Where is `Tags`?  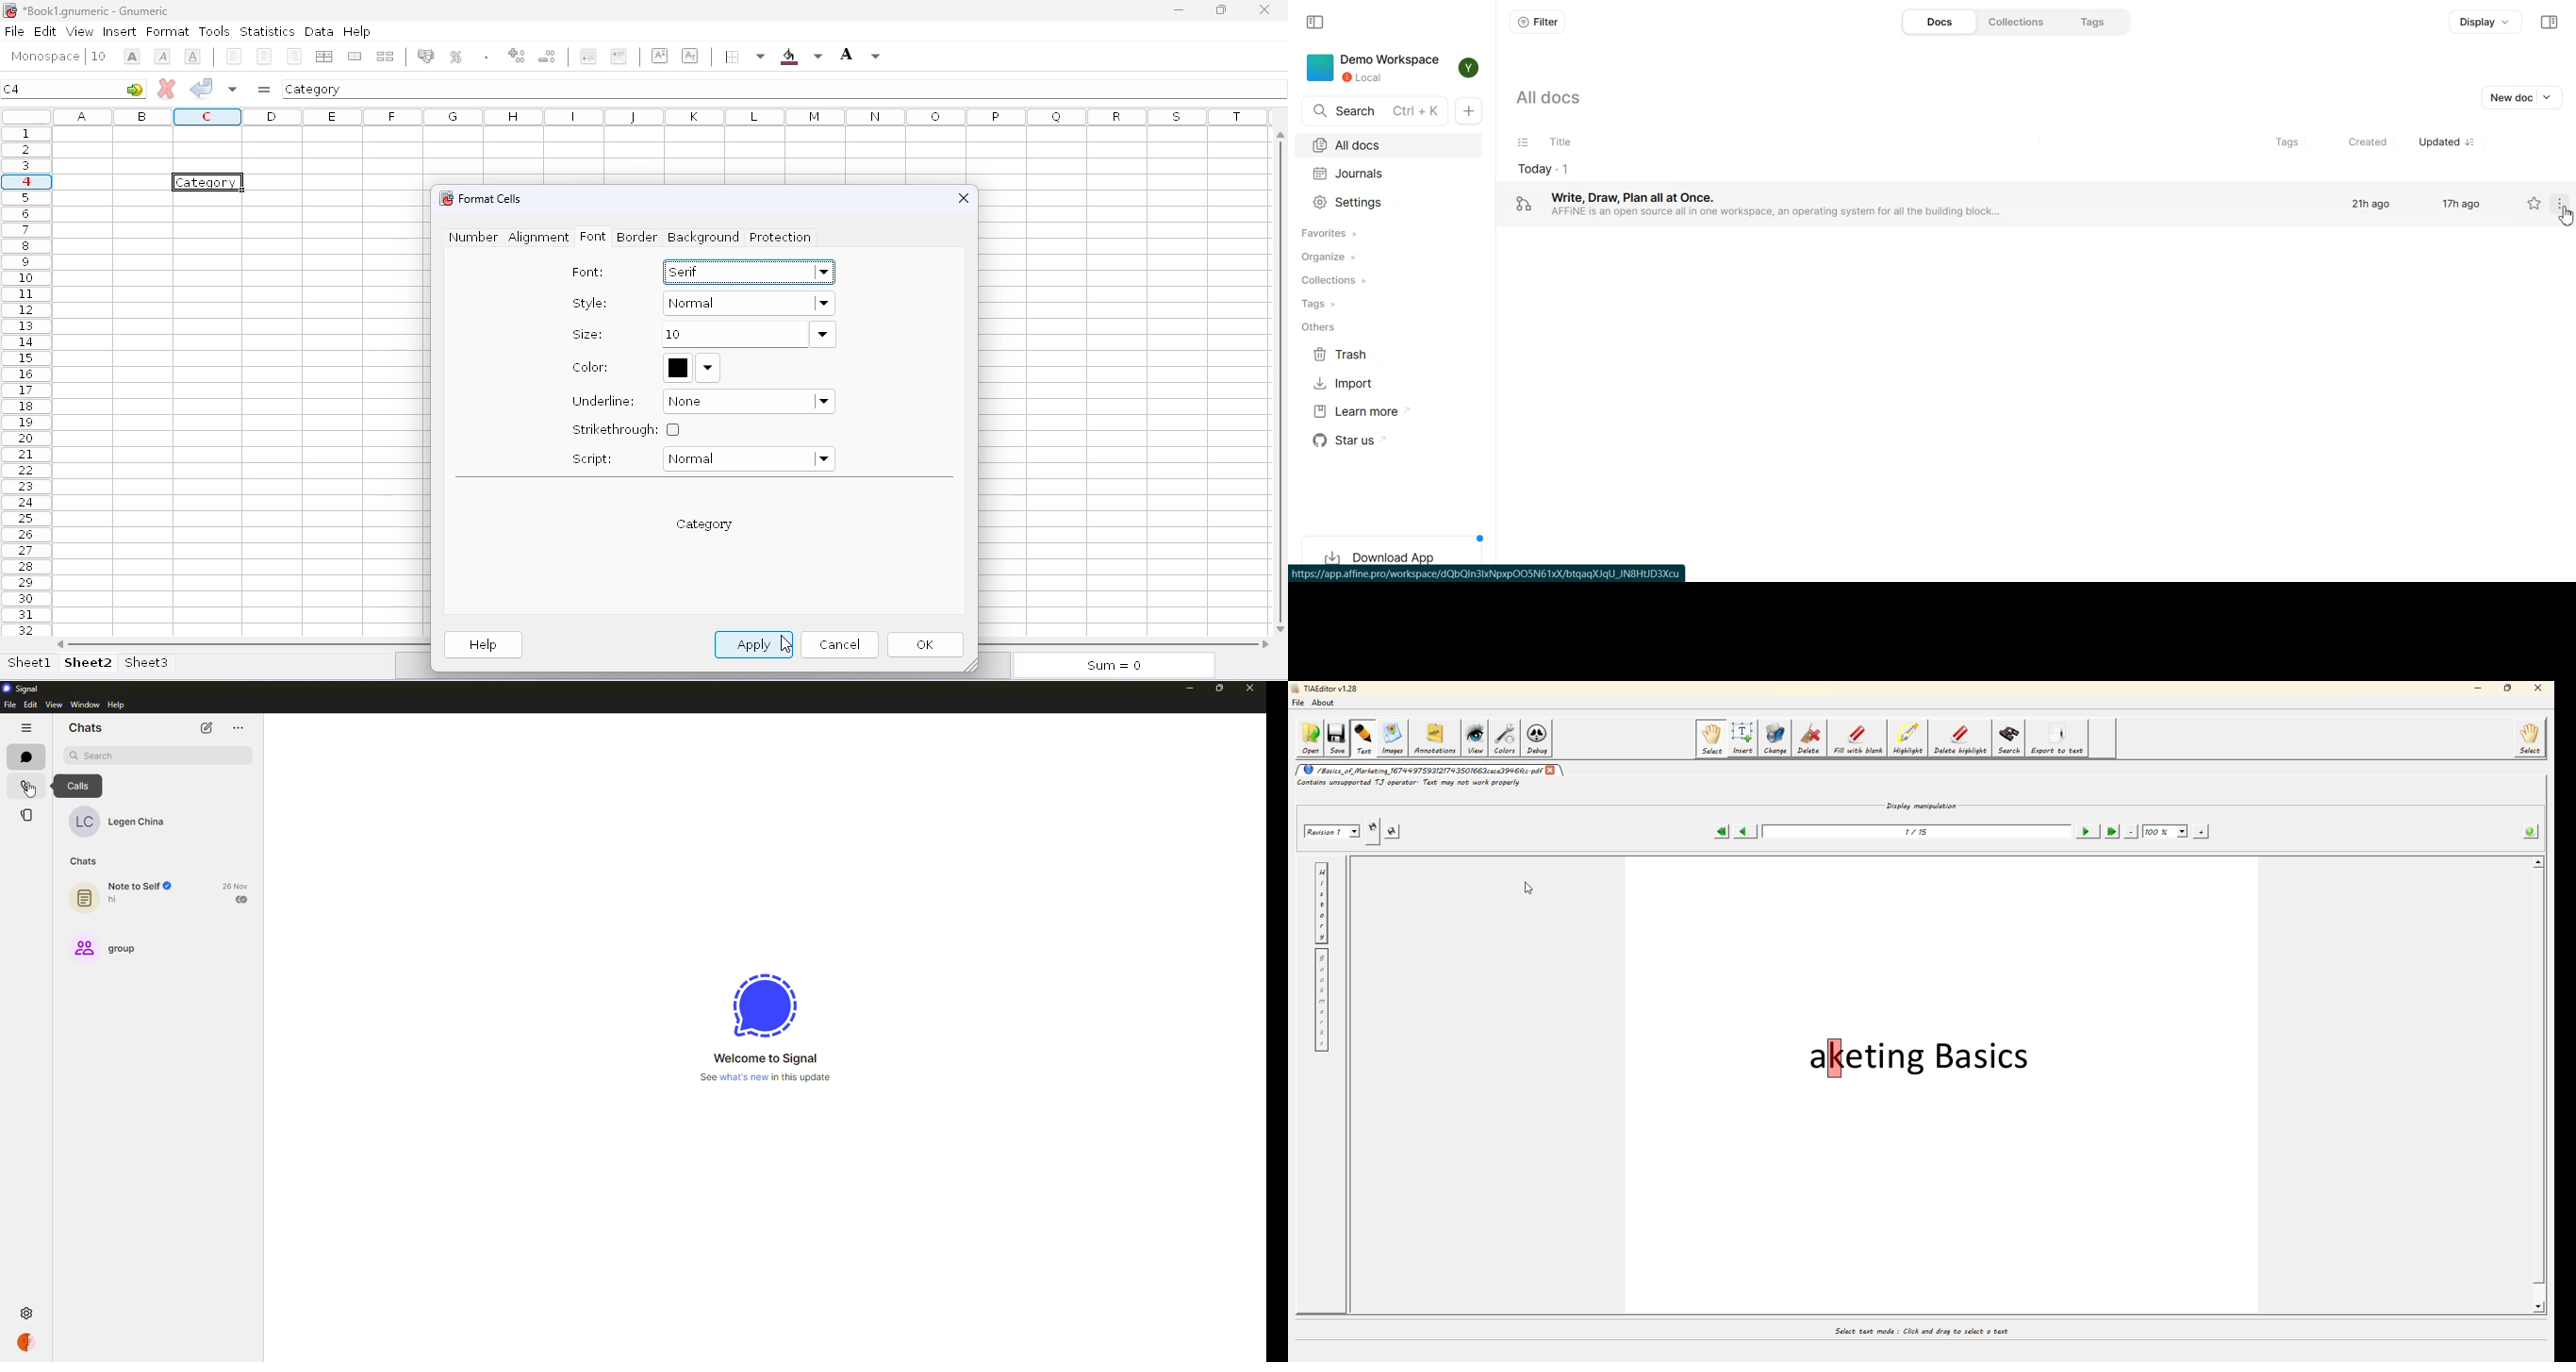 Tags is located at coordinates (2279, 142).